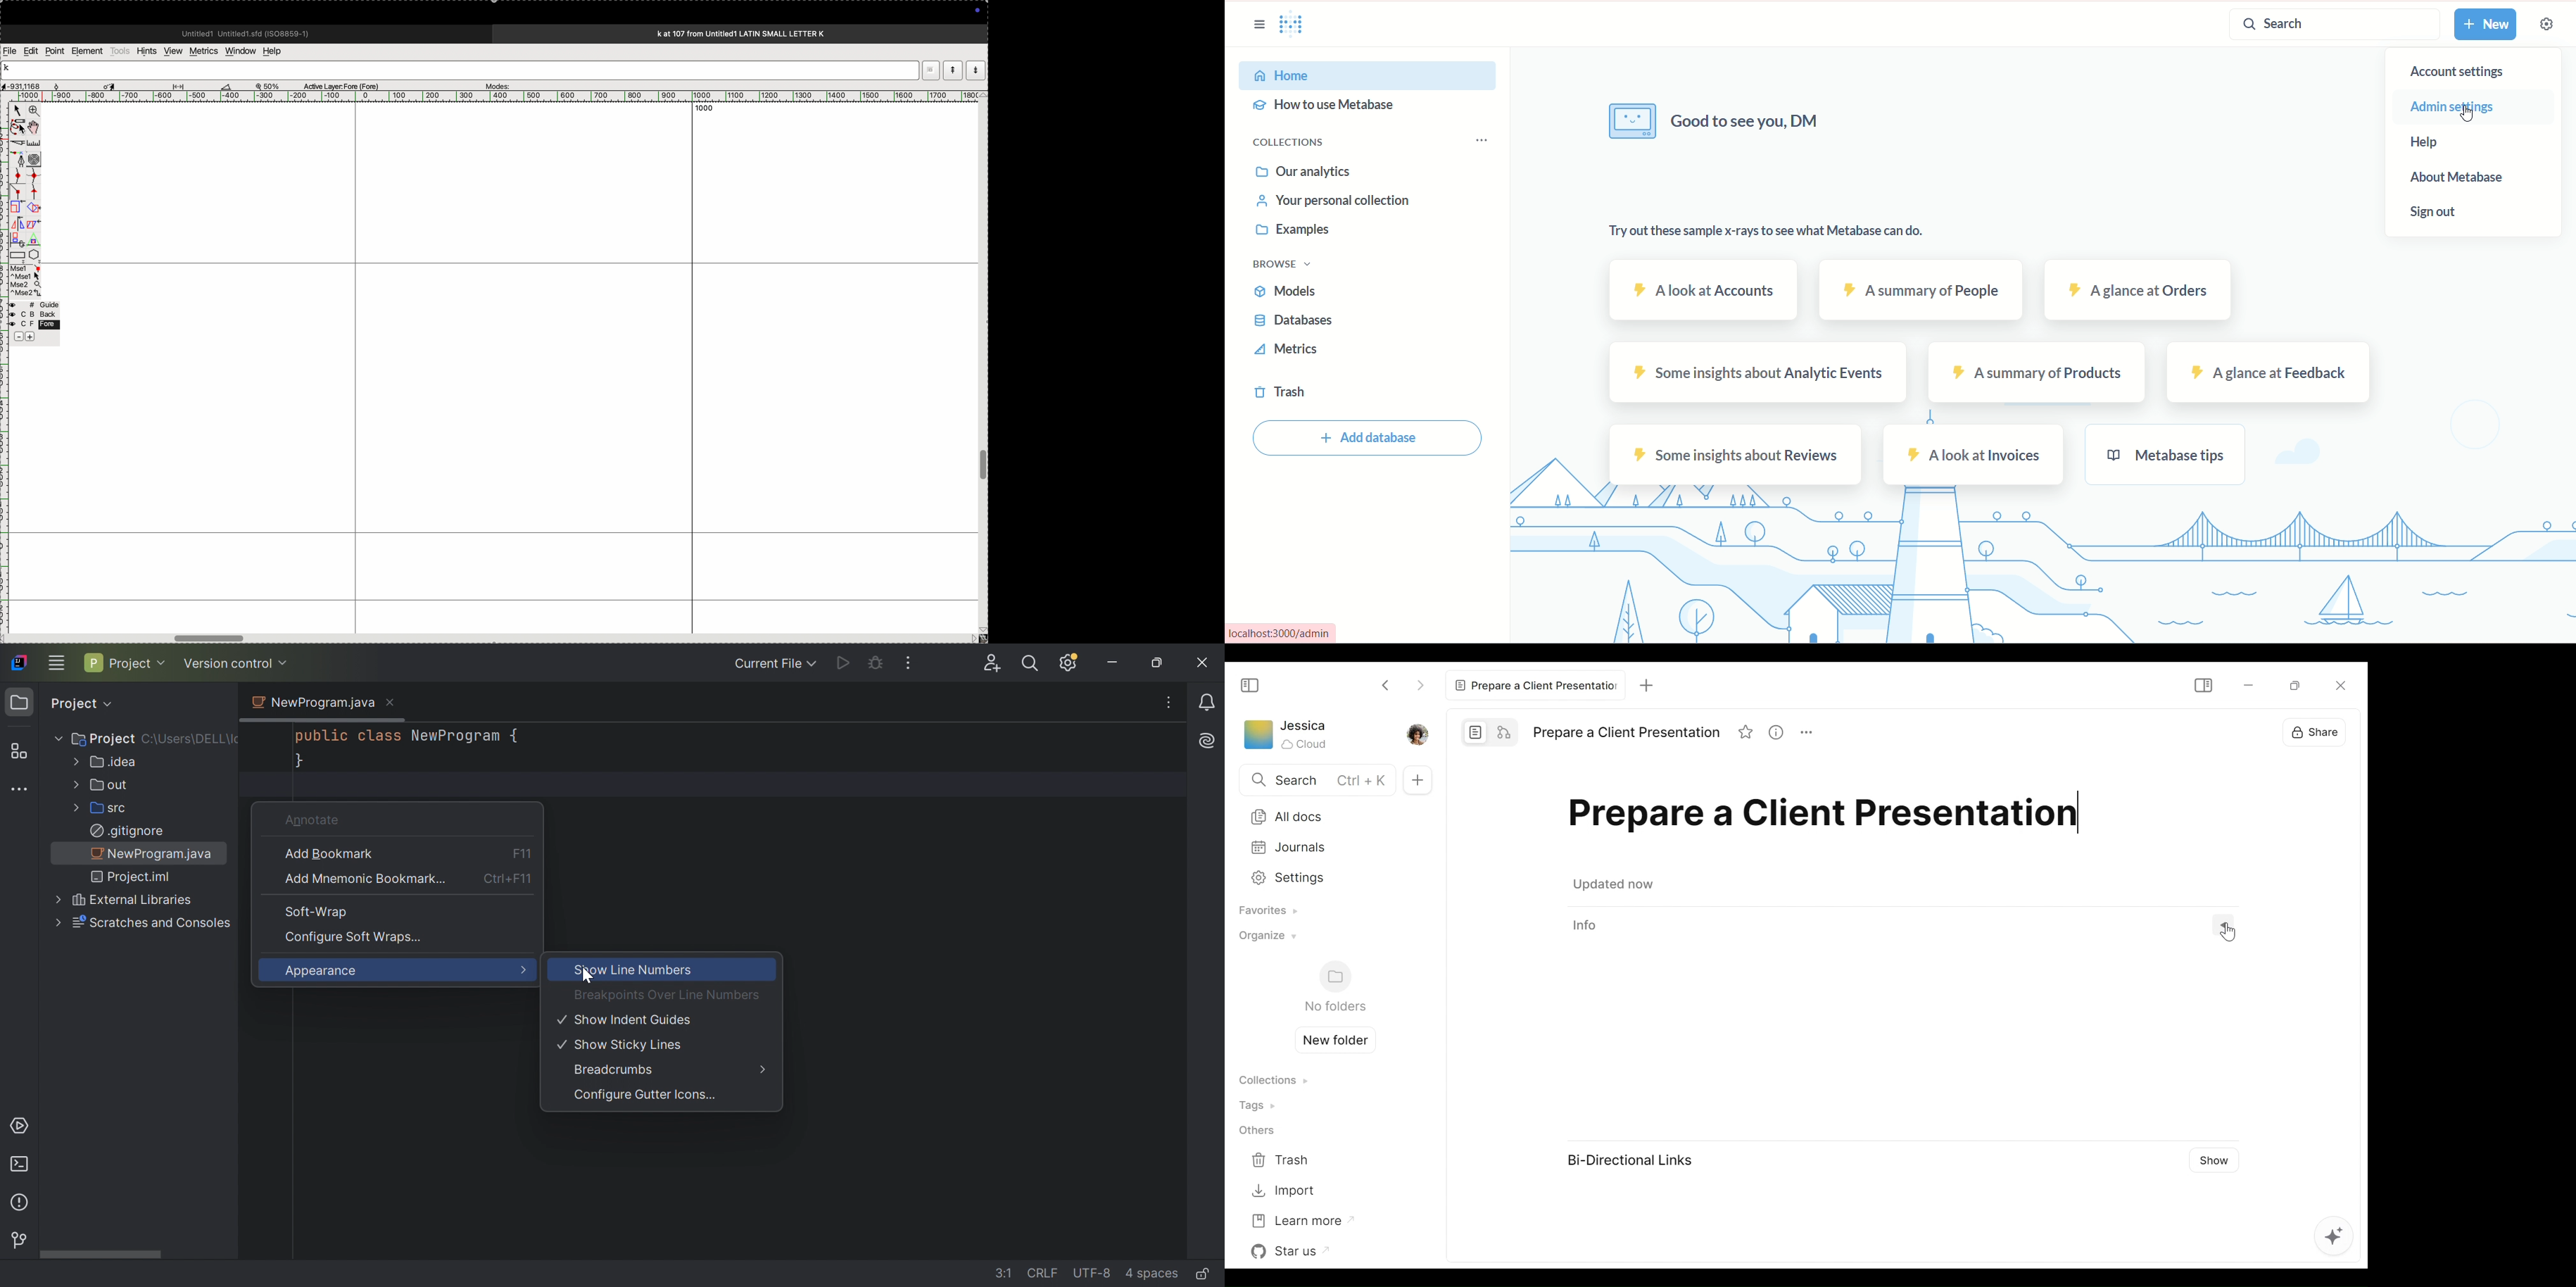 The image size is (2576, 1288). I want to click on Trash, so click(1283, 1161).